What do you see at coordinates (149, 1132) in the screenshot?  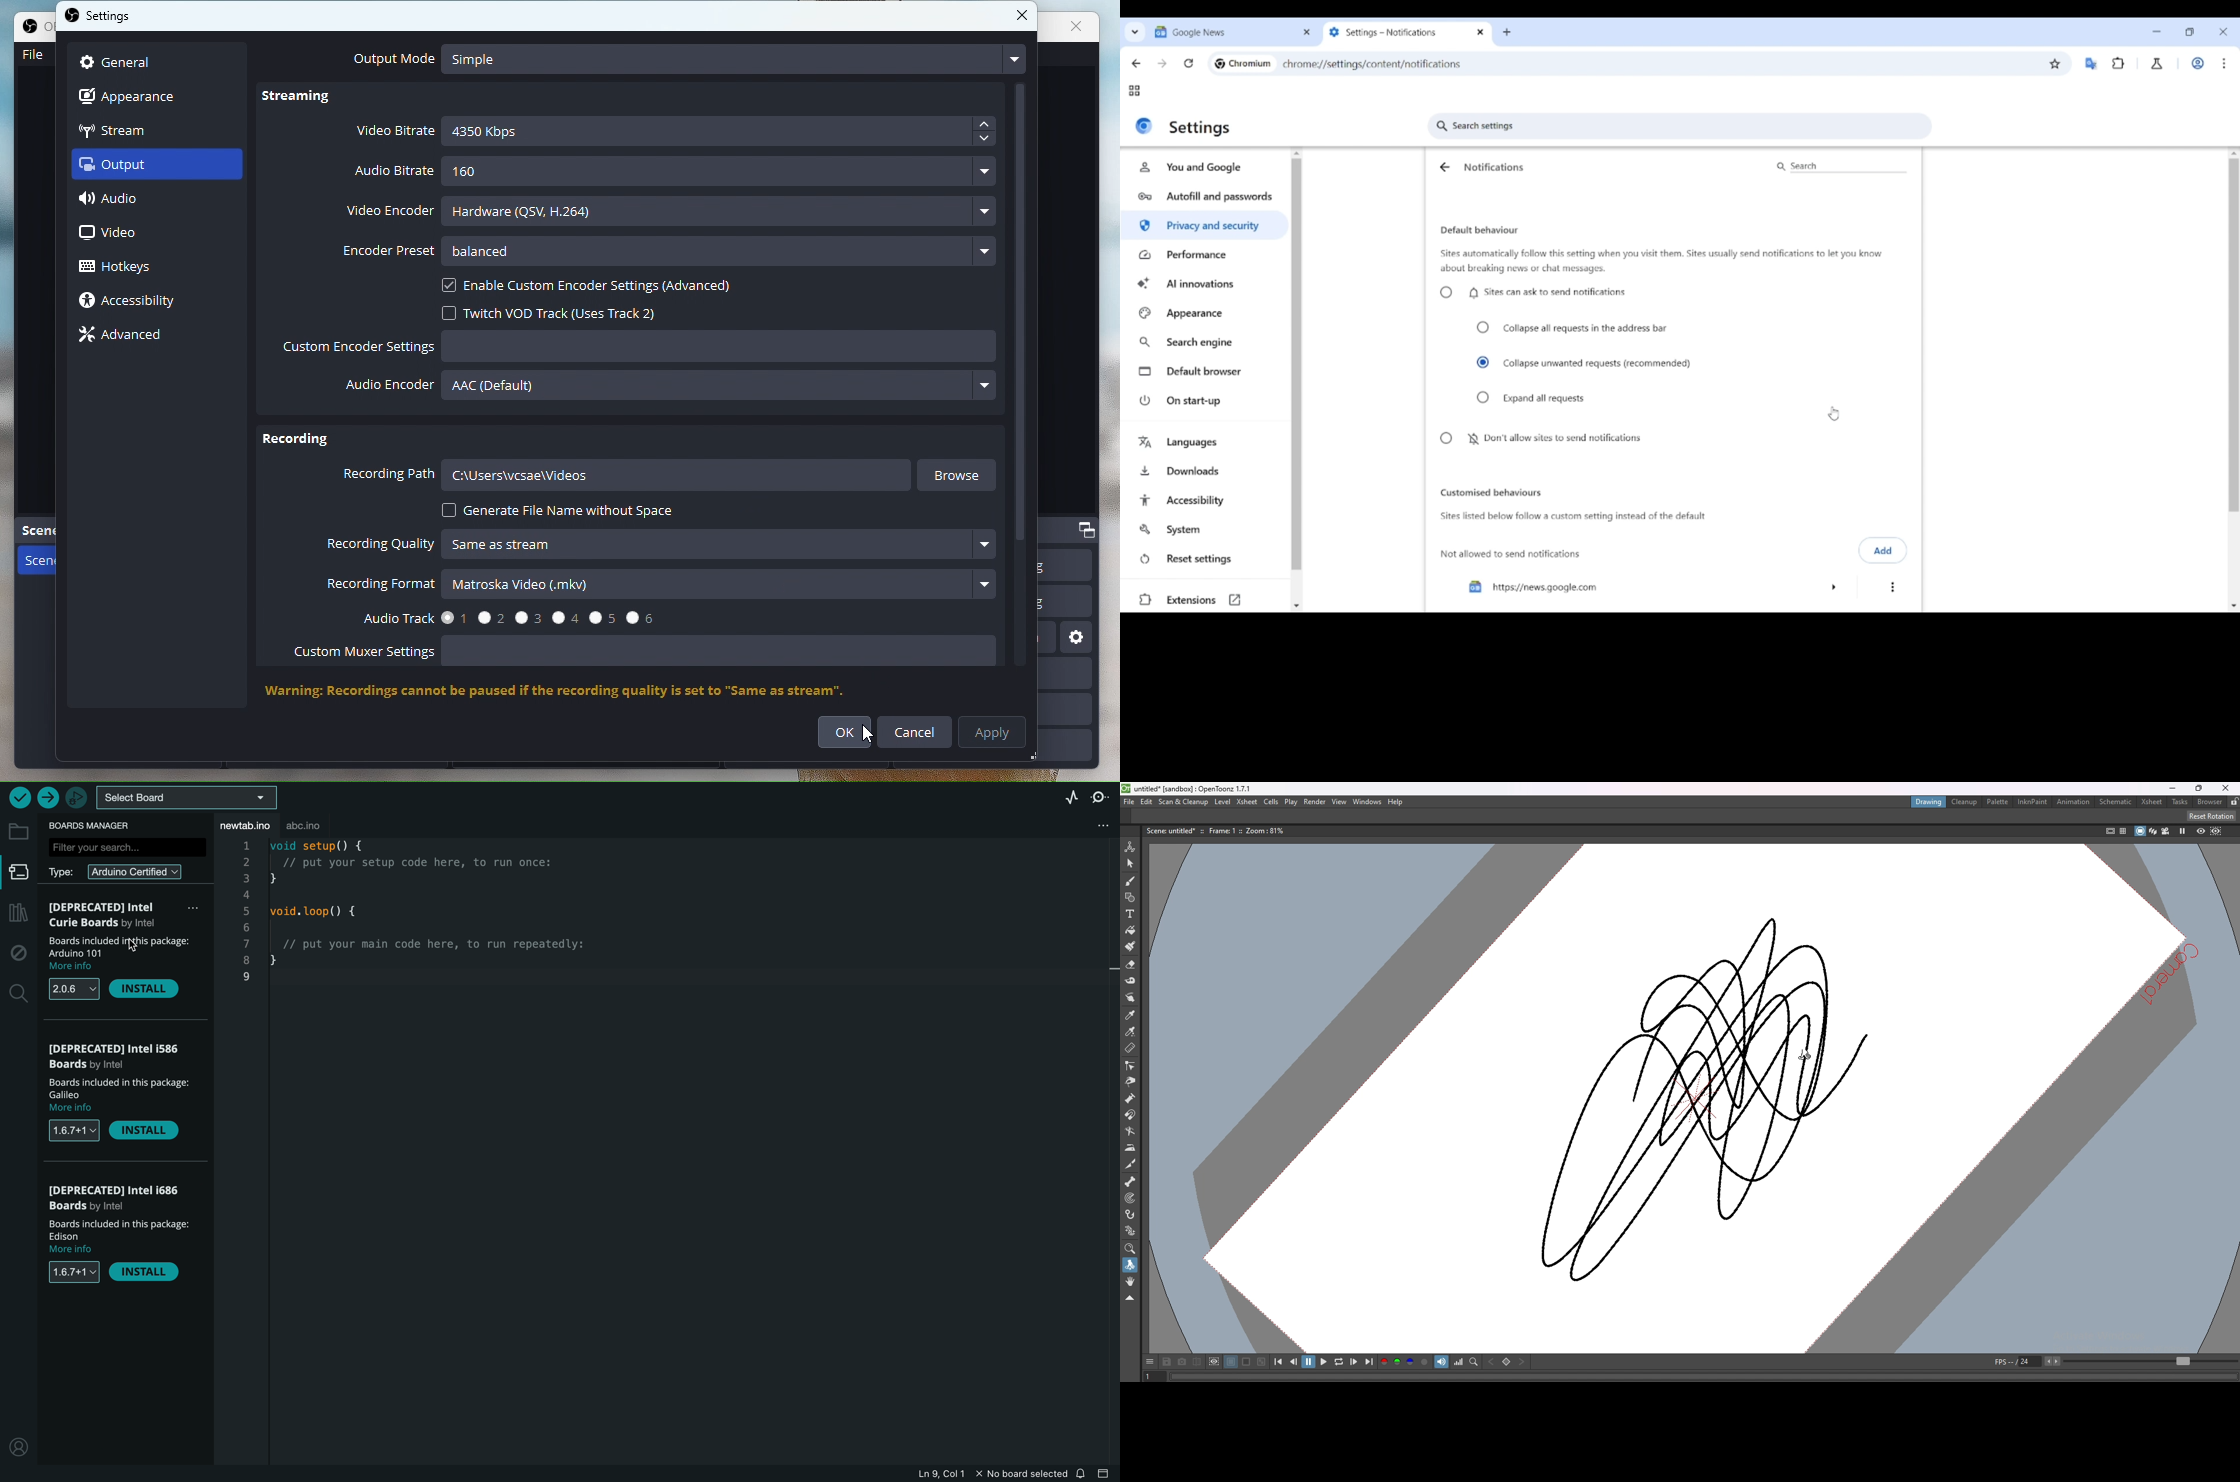 I see `install` at bounding box center [149, 1132].